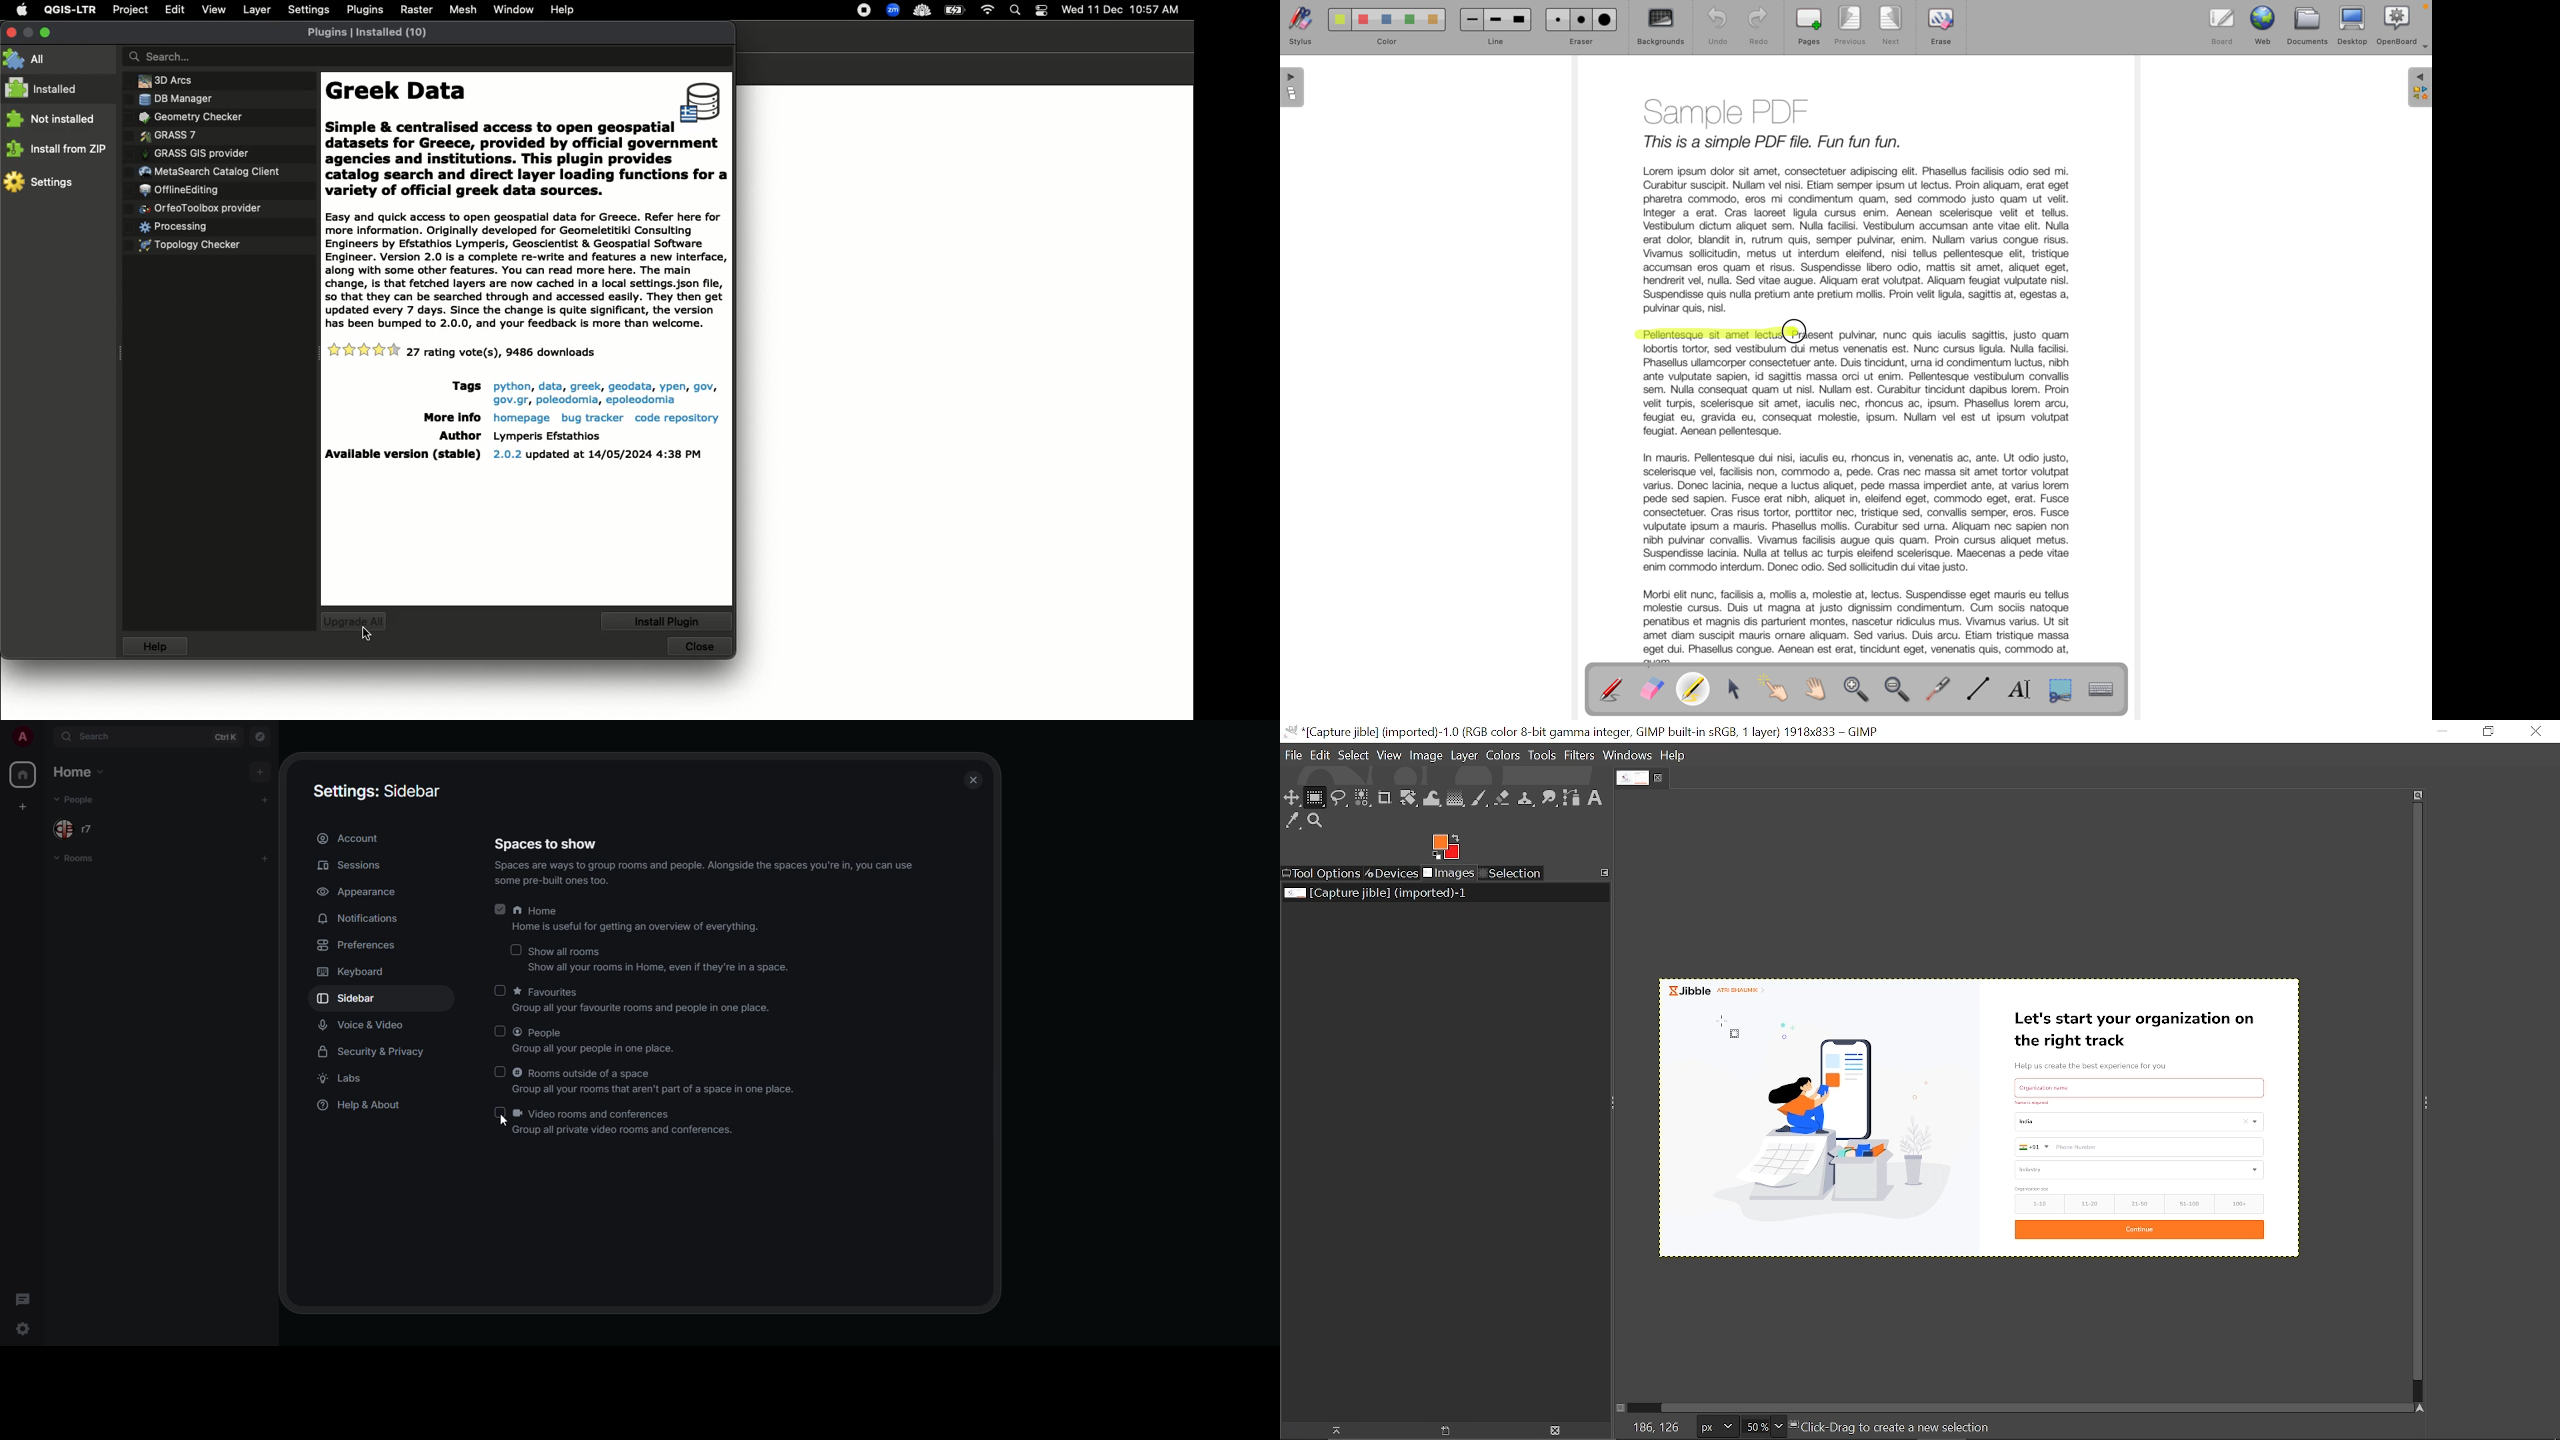 The height and width of the screenshot is (1456, 2576). I want to click on account, so click(349, 837).